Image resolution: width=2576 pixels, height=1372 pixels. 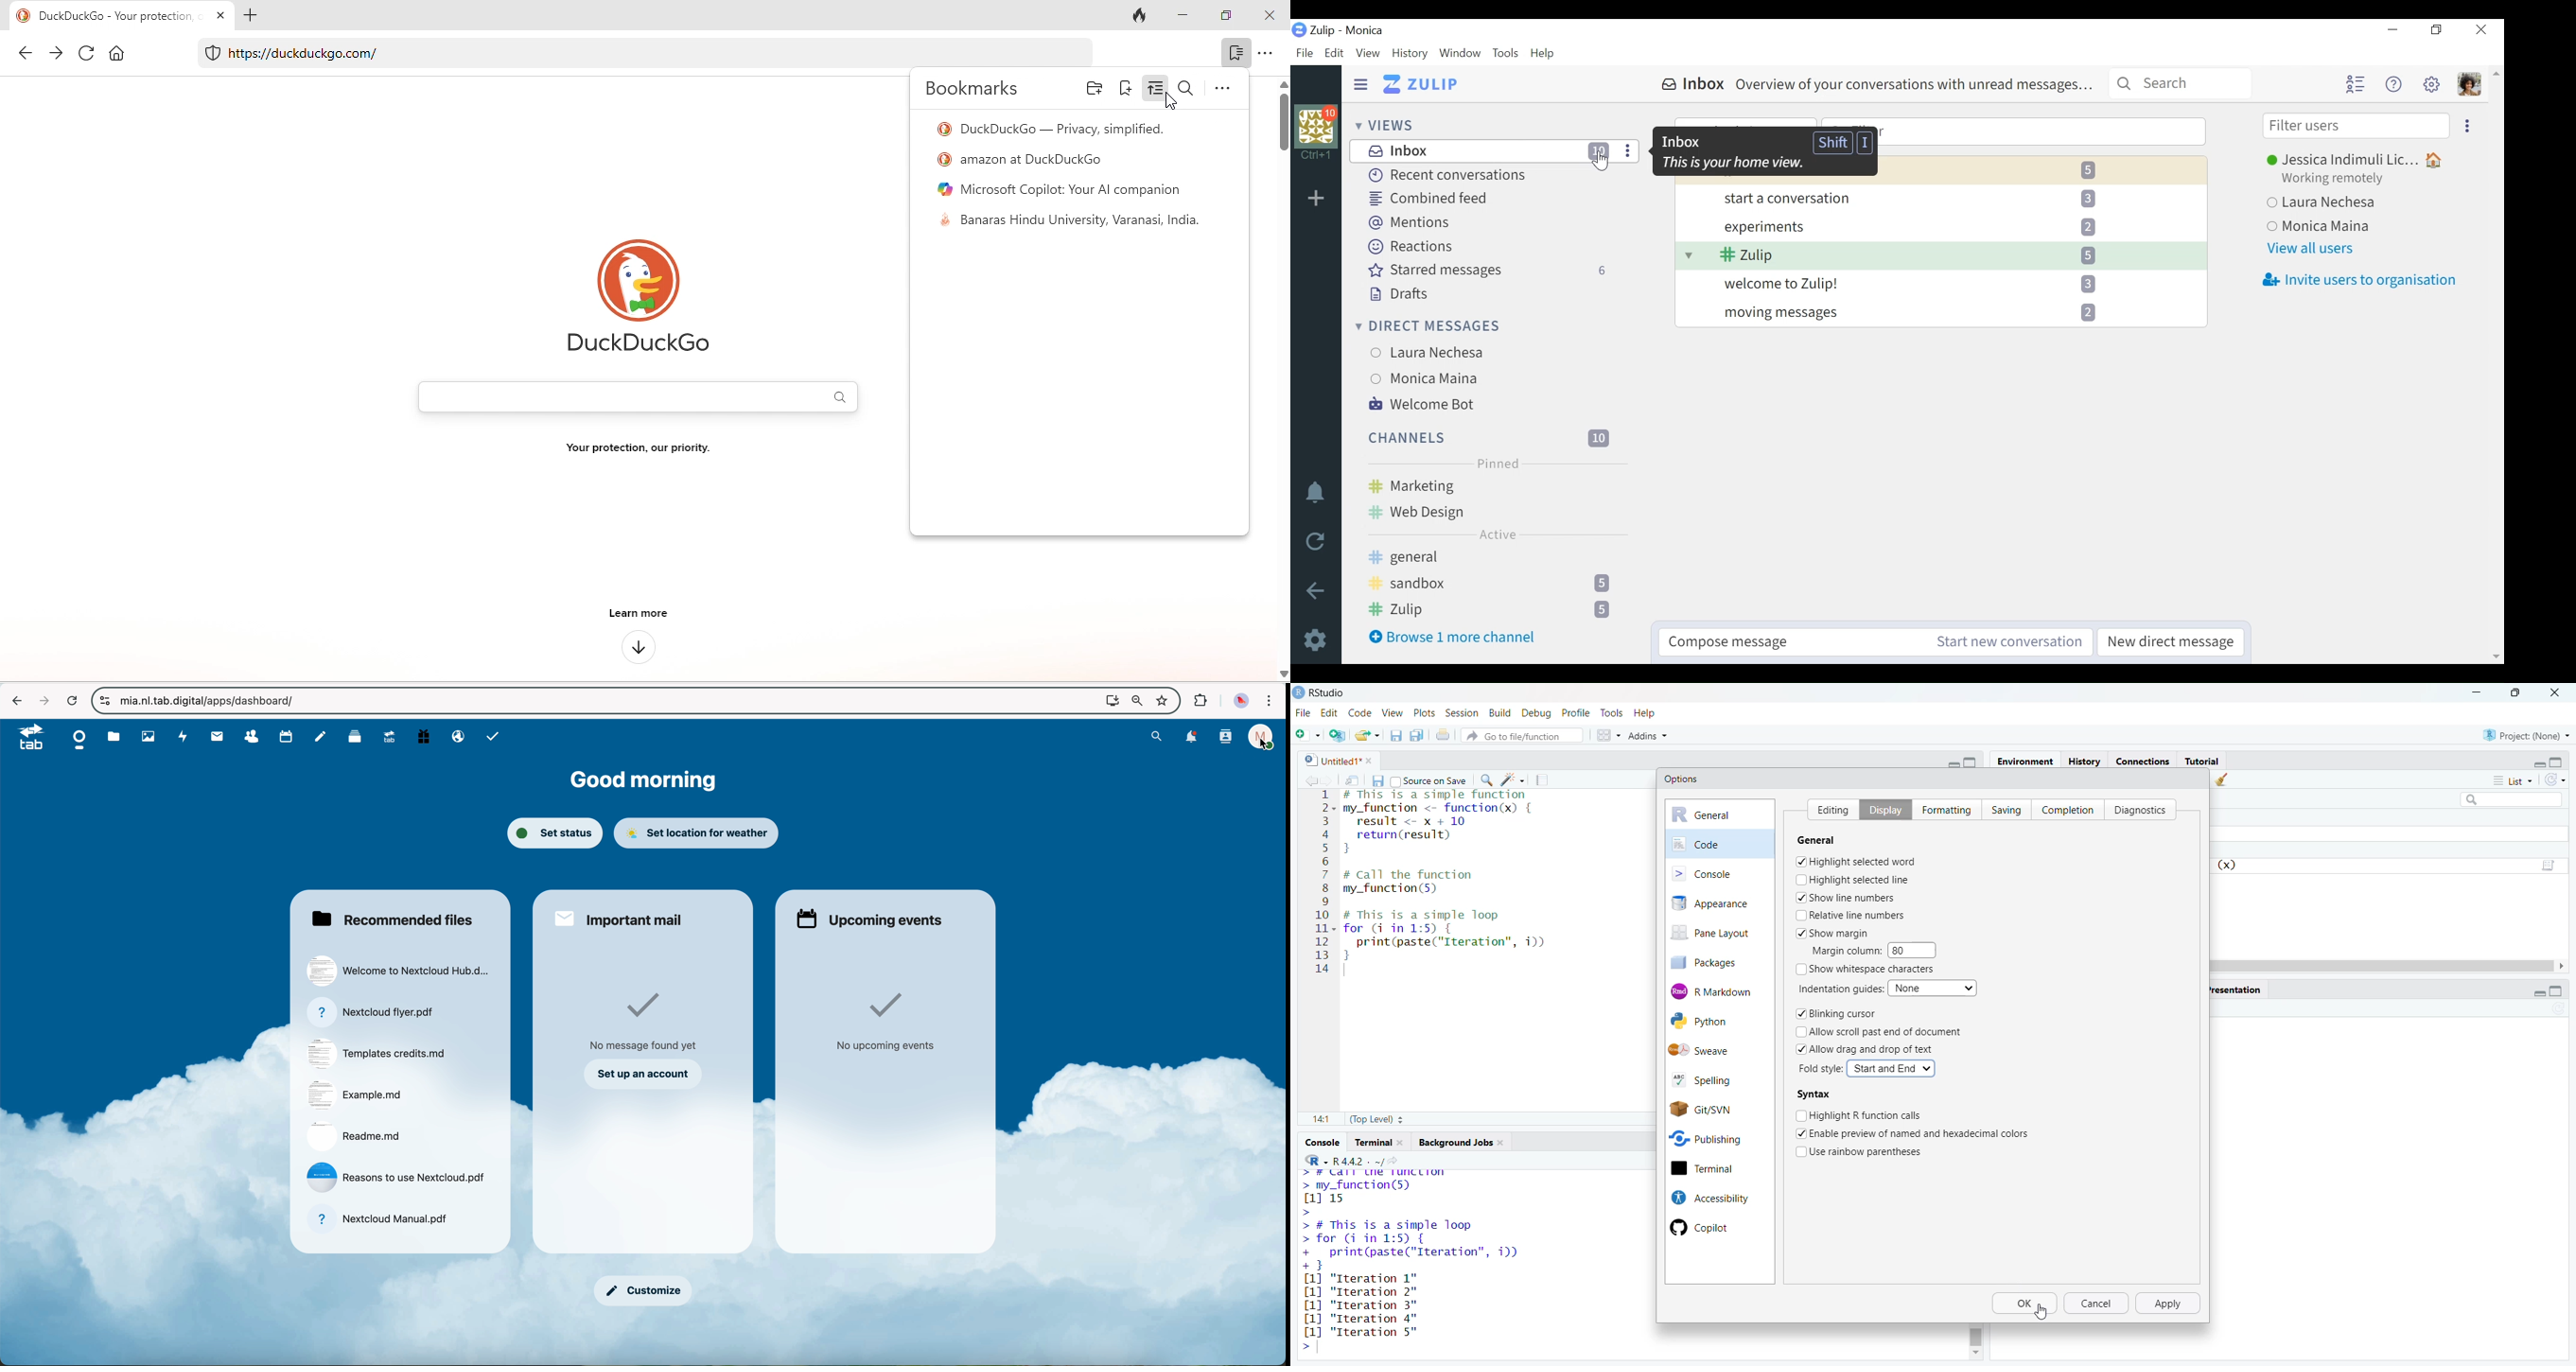 What do you see at coordinates (2085, 760) in the screenshot?
I see `History` at bounding box center [2085, 760].